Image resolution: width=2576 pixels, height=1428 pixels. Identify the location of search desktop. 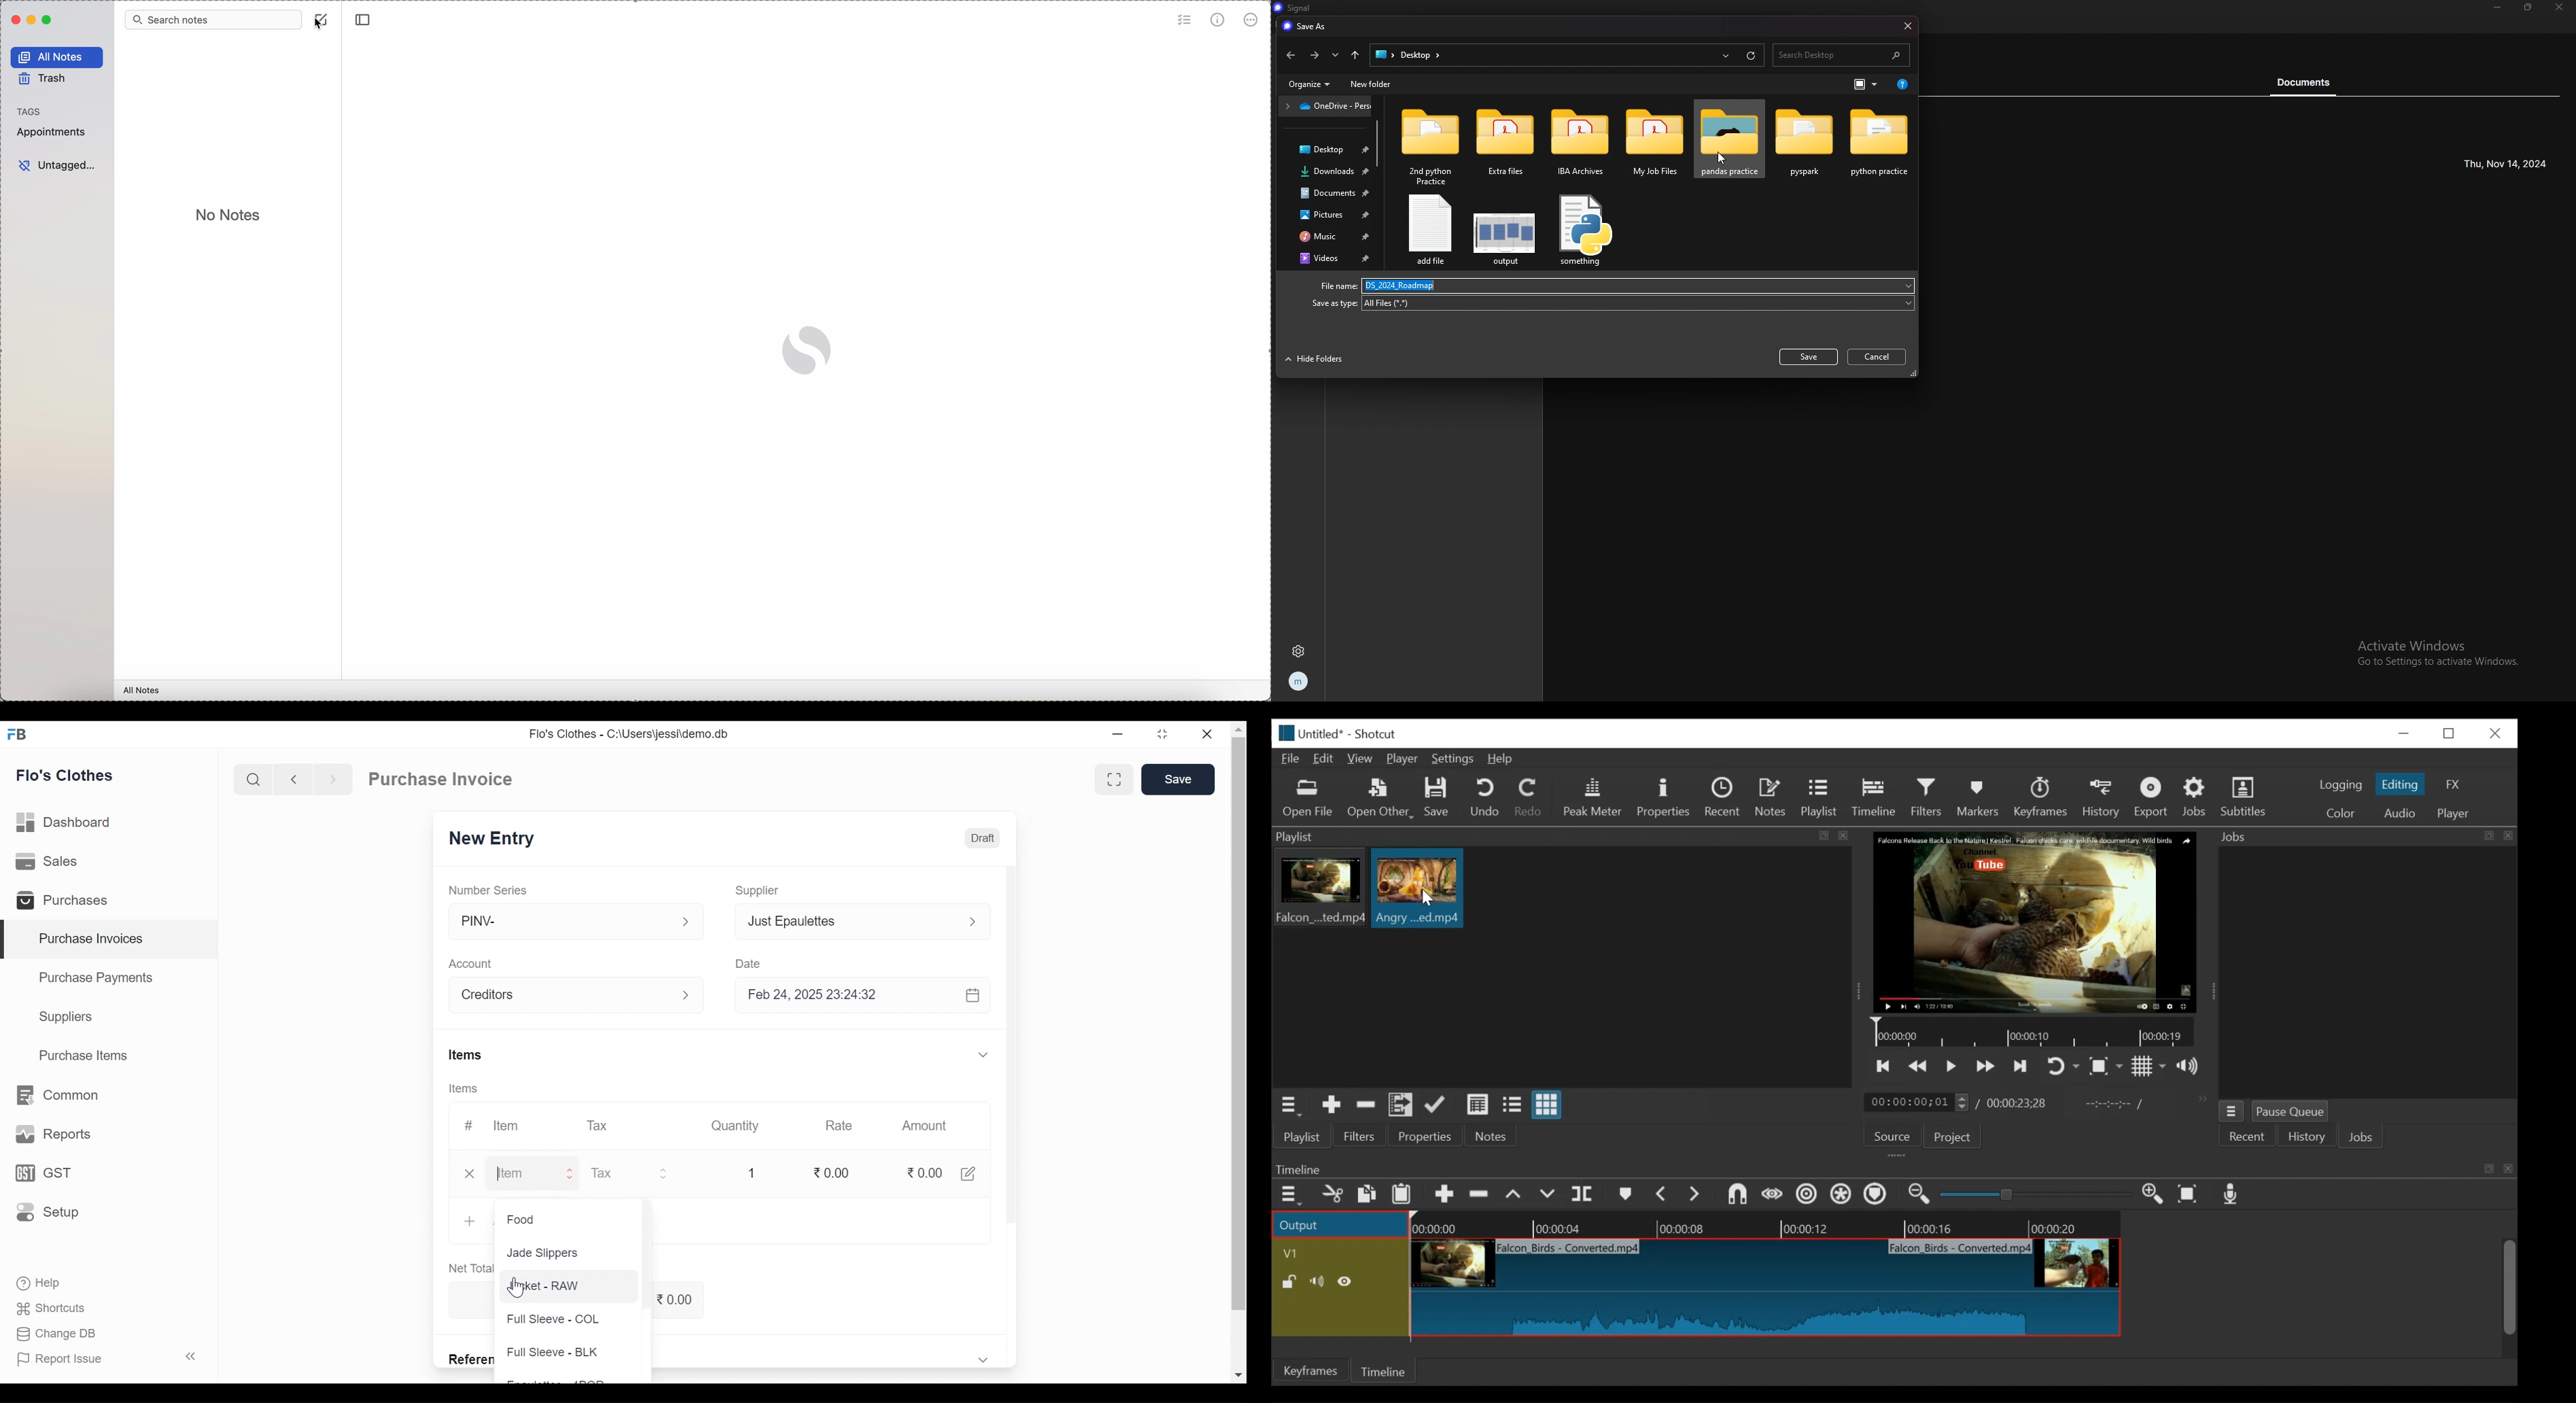
(1841, 54).